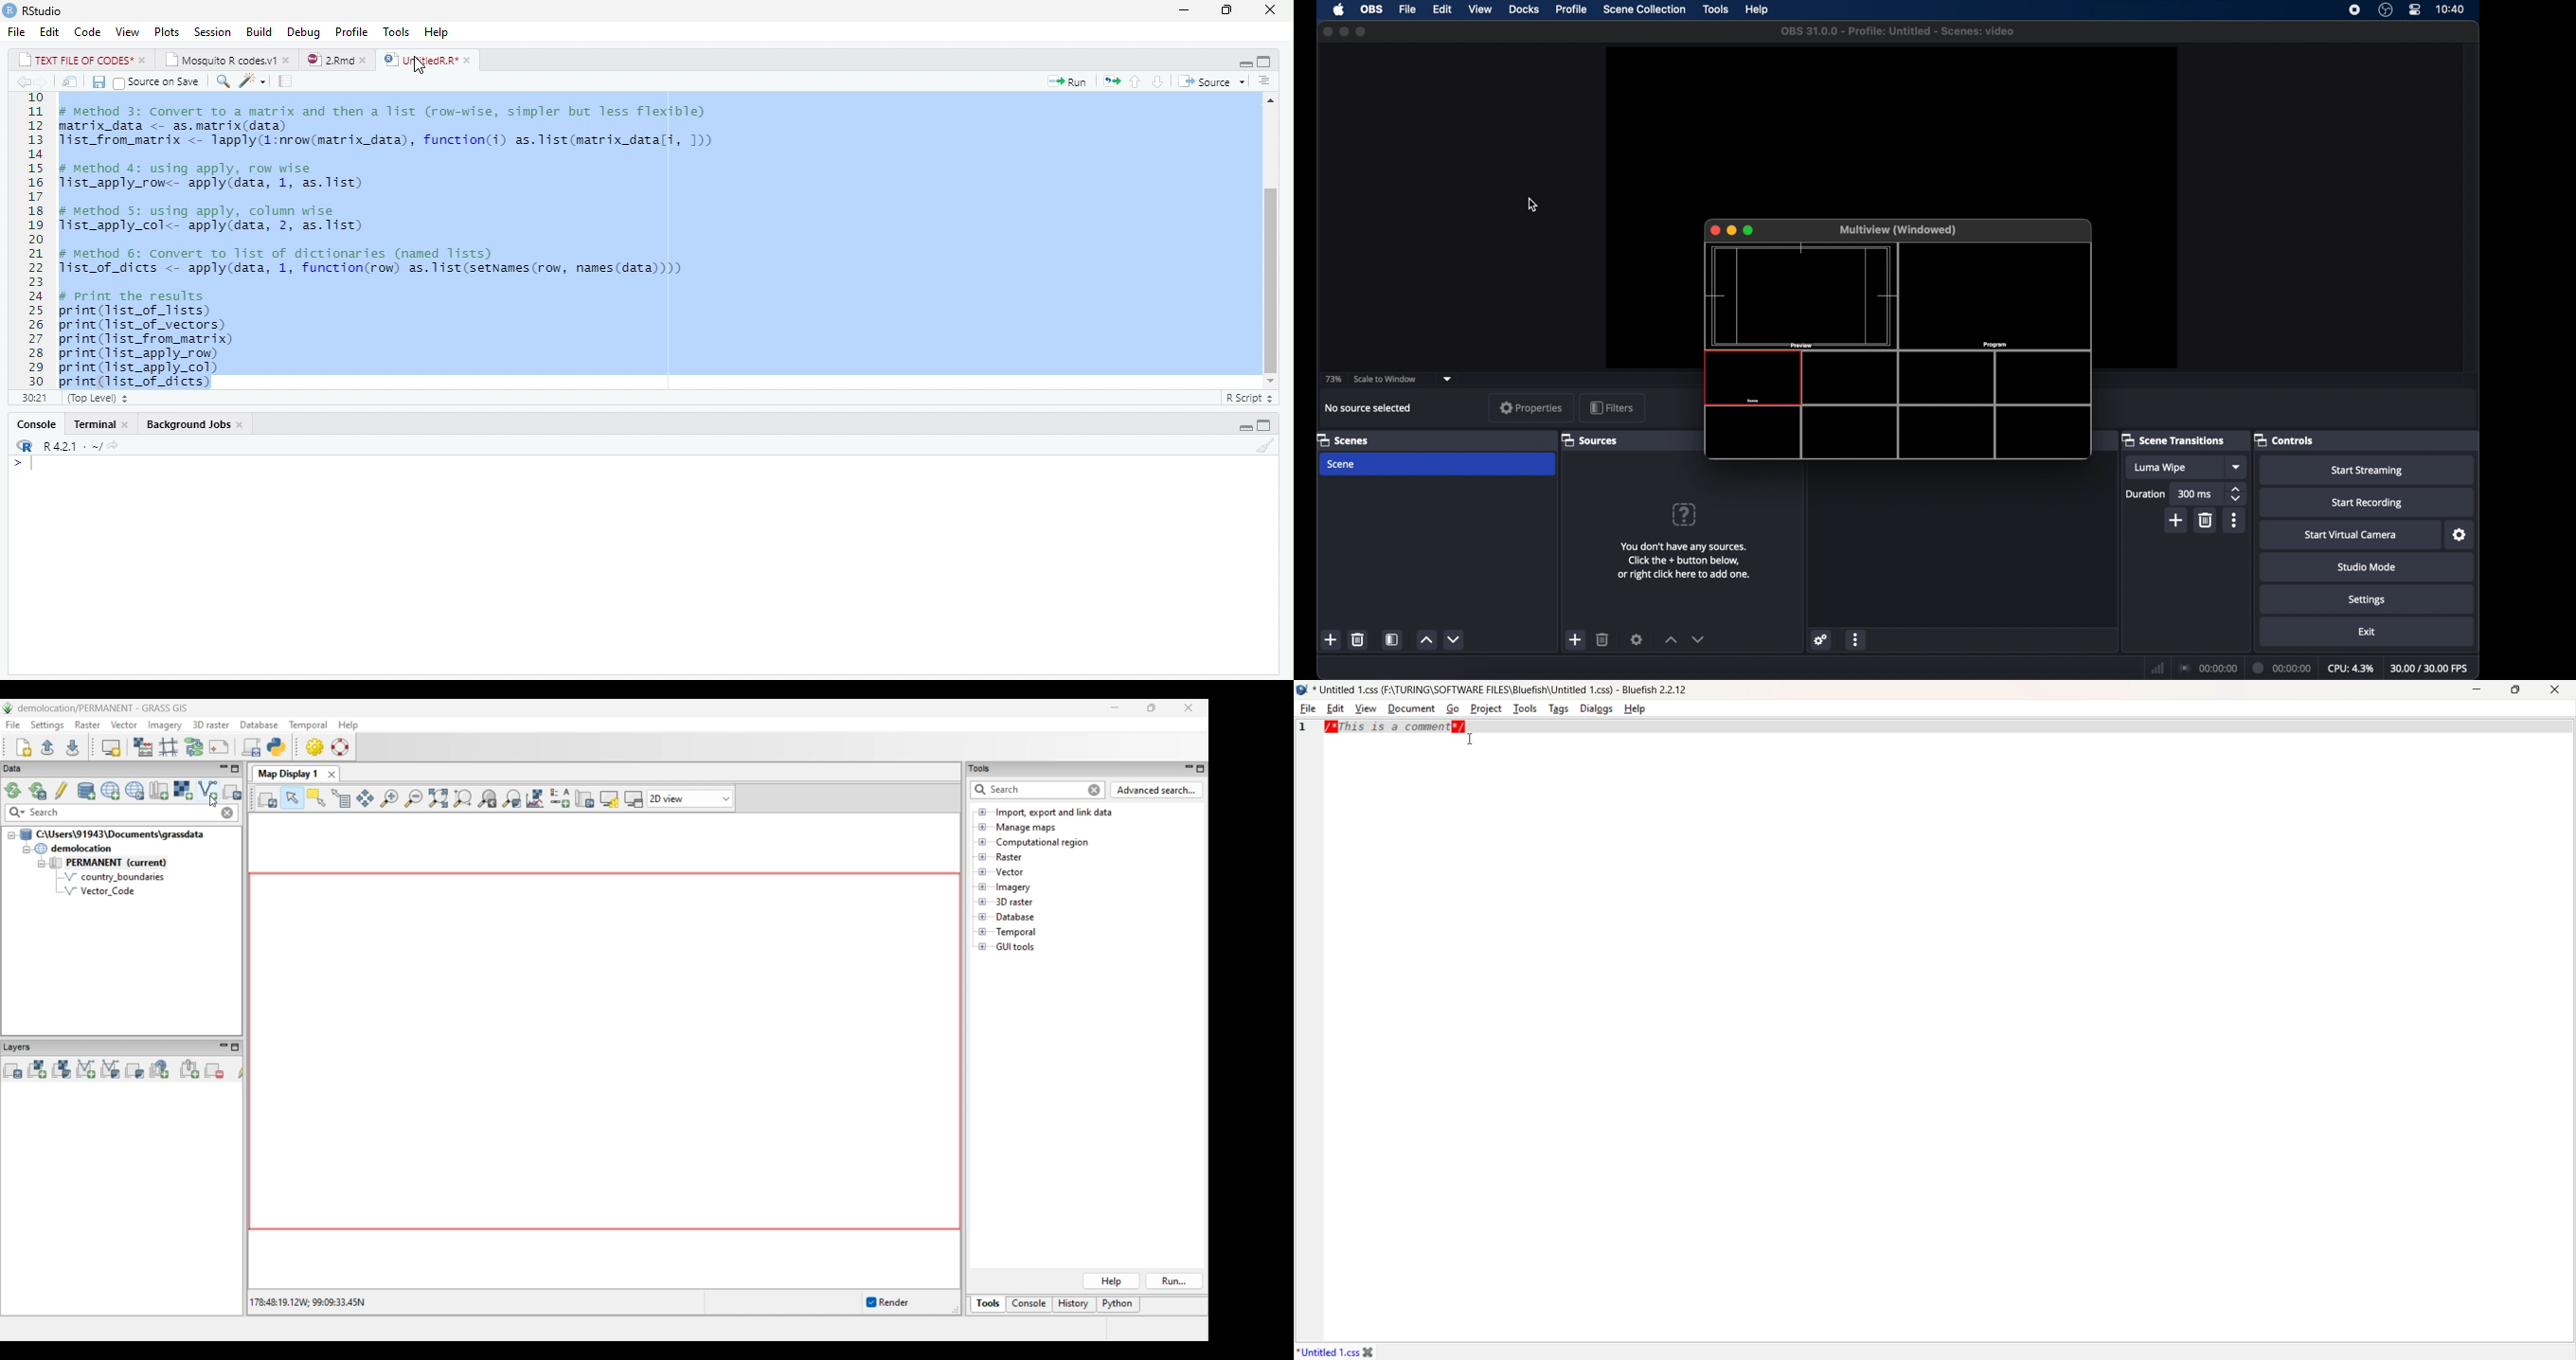  What do you see at coordinates (19, 31) in the screenshot?
I see `File` at bounding box center [19, 31].